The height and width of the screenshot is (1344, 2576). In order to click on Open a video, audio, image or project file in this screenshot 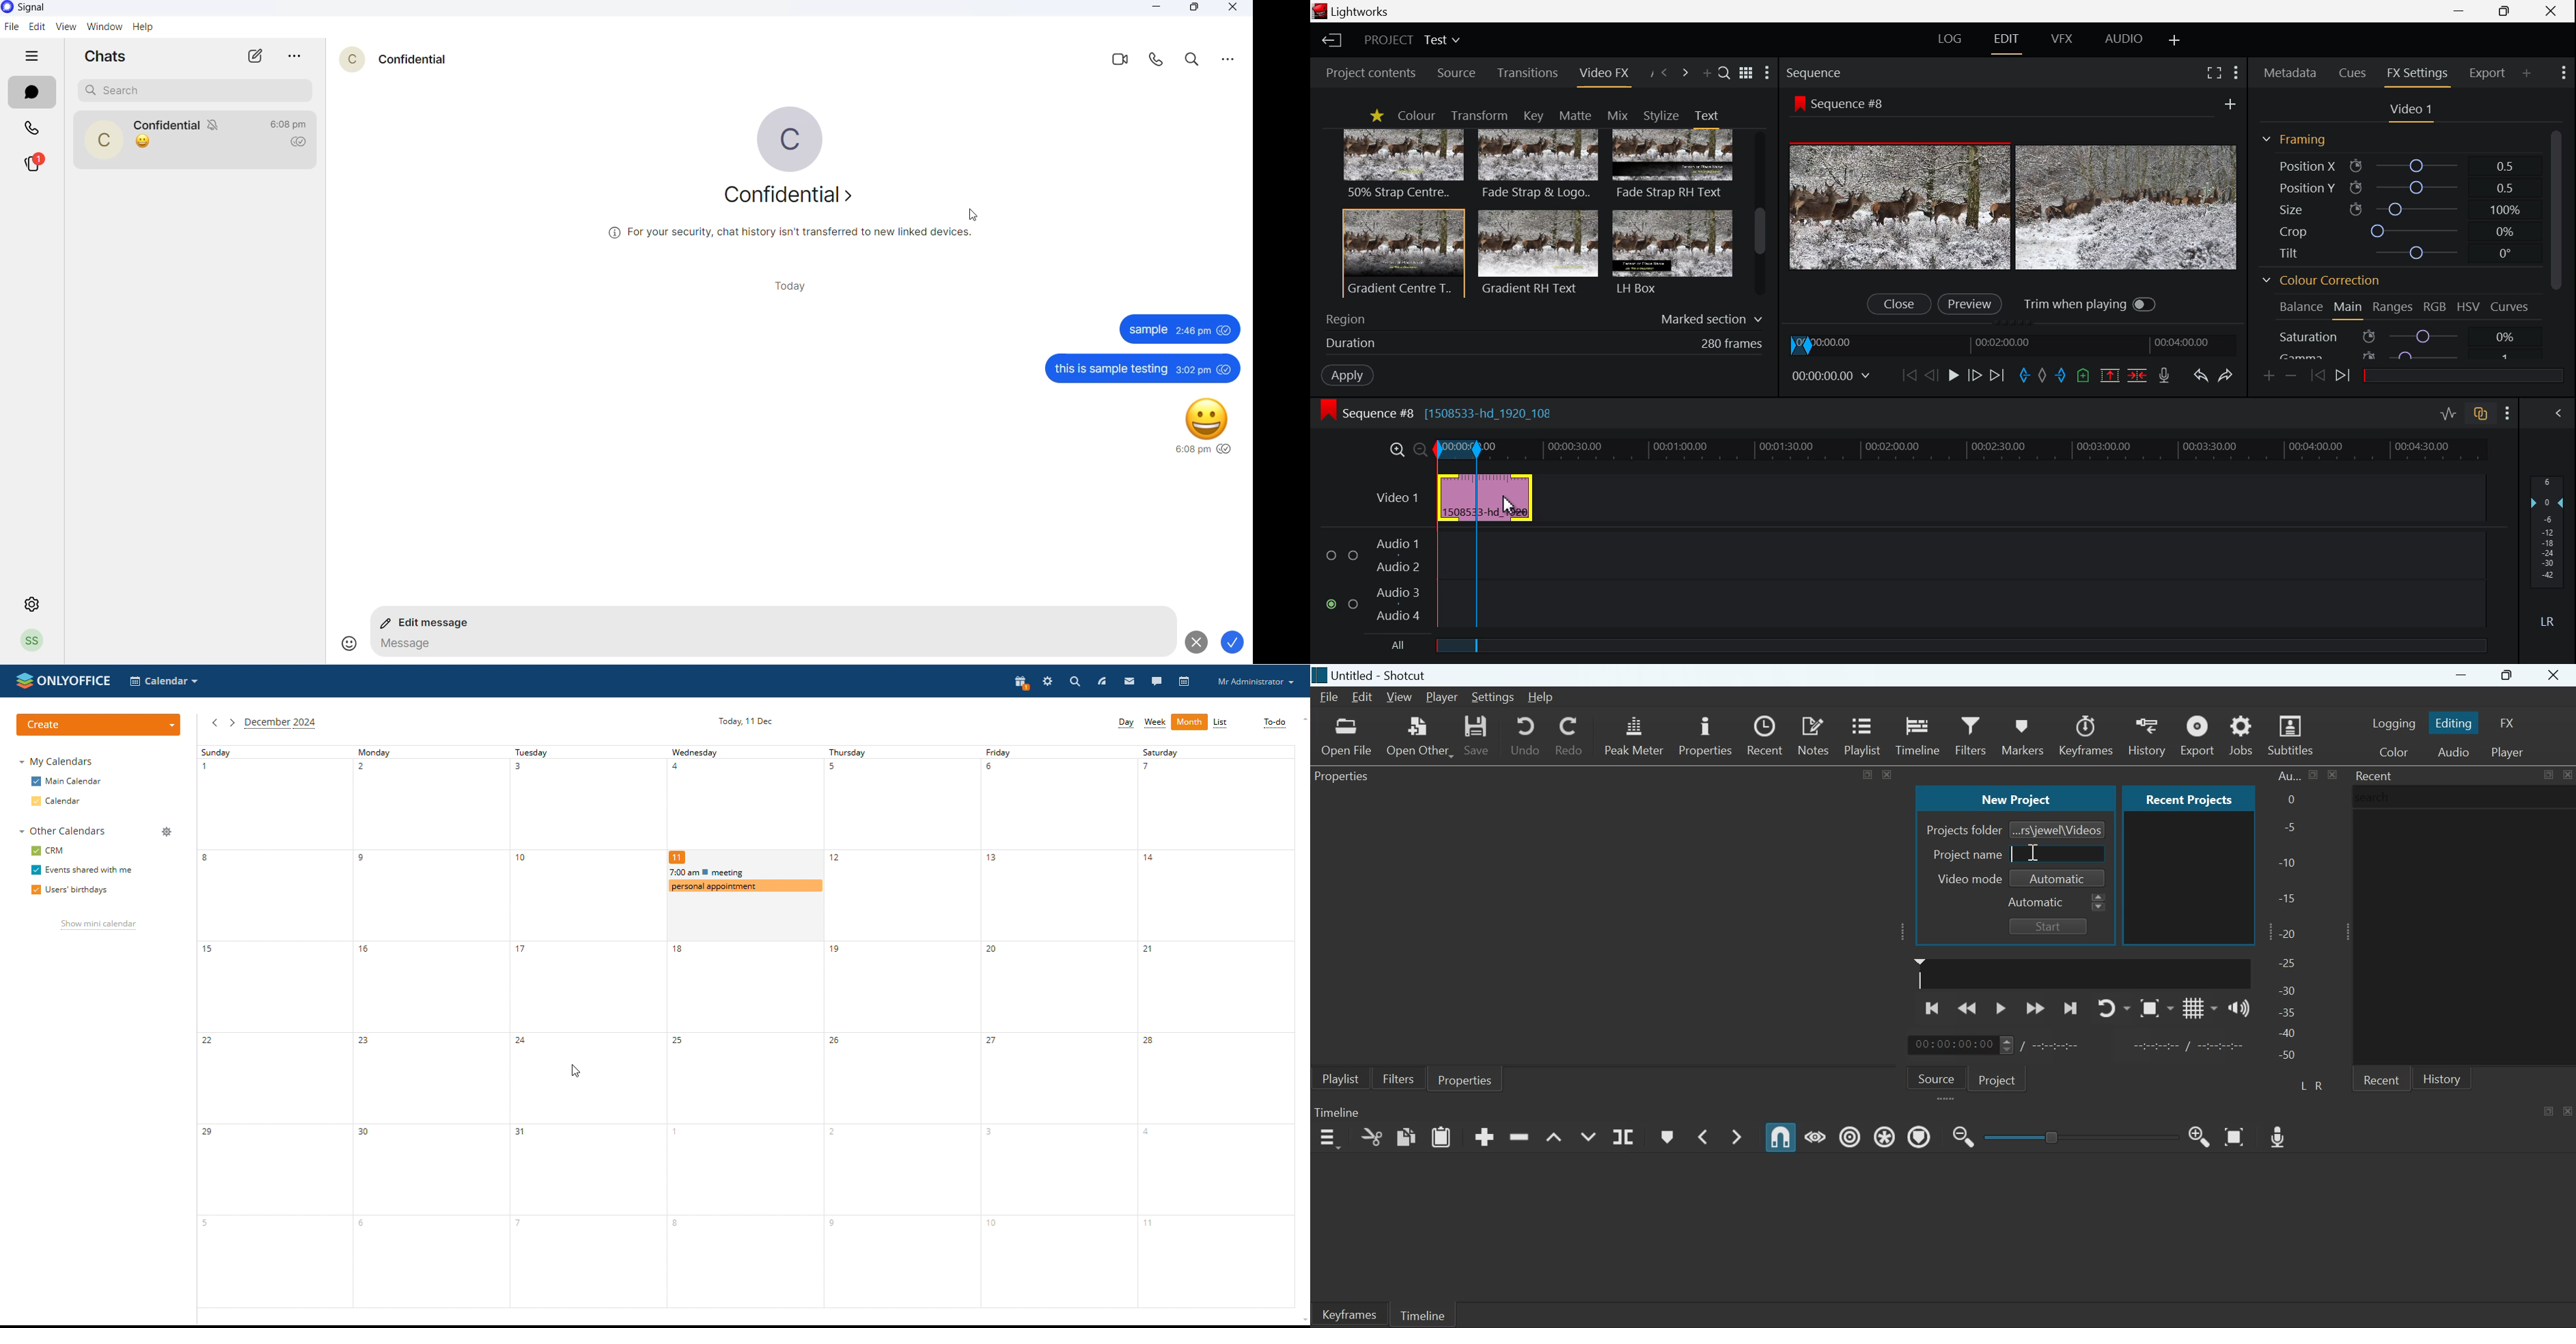, I will do `click(1347, 737)`.